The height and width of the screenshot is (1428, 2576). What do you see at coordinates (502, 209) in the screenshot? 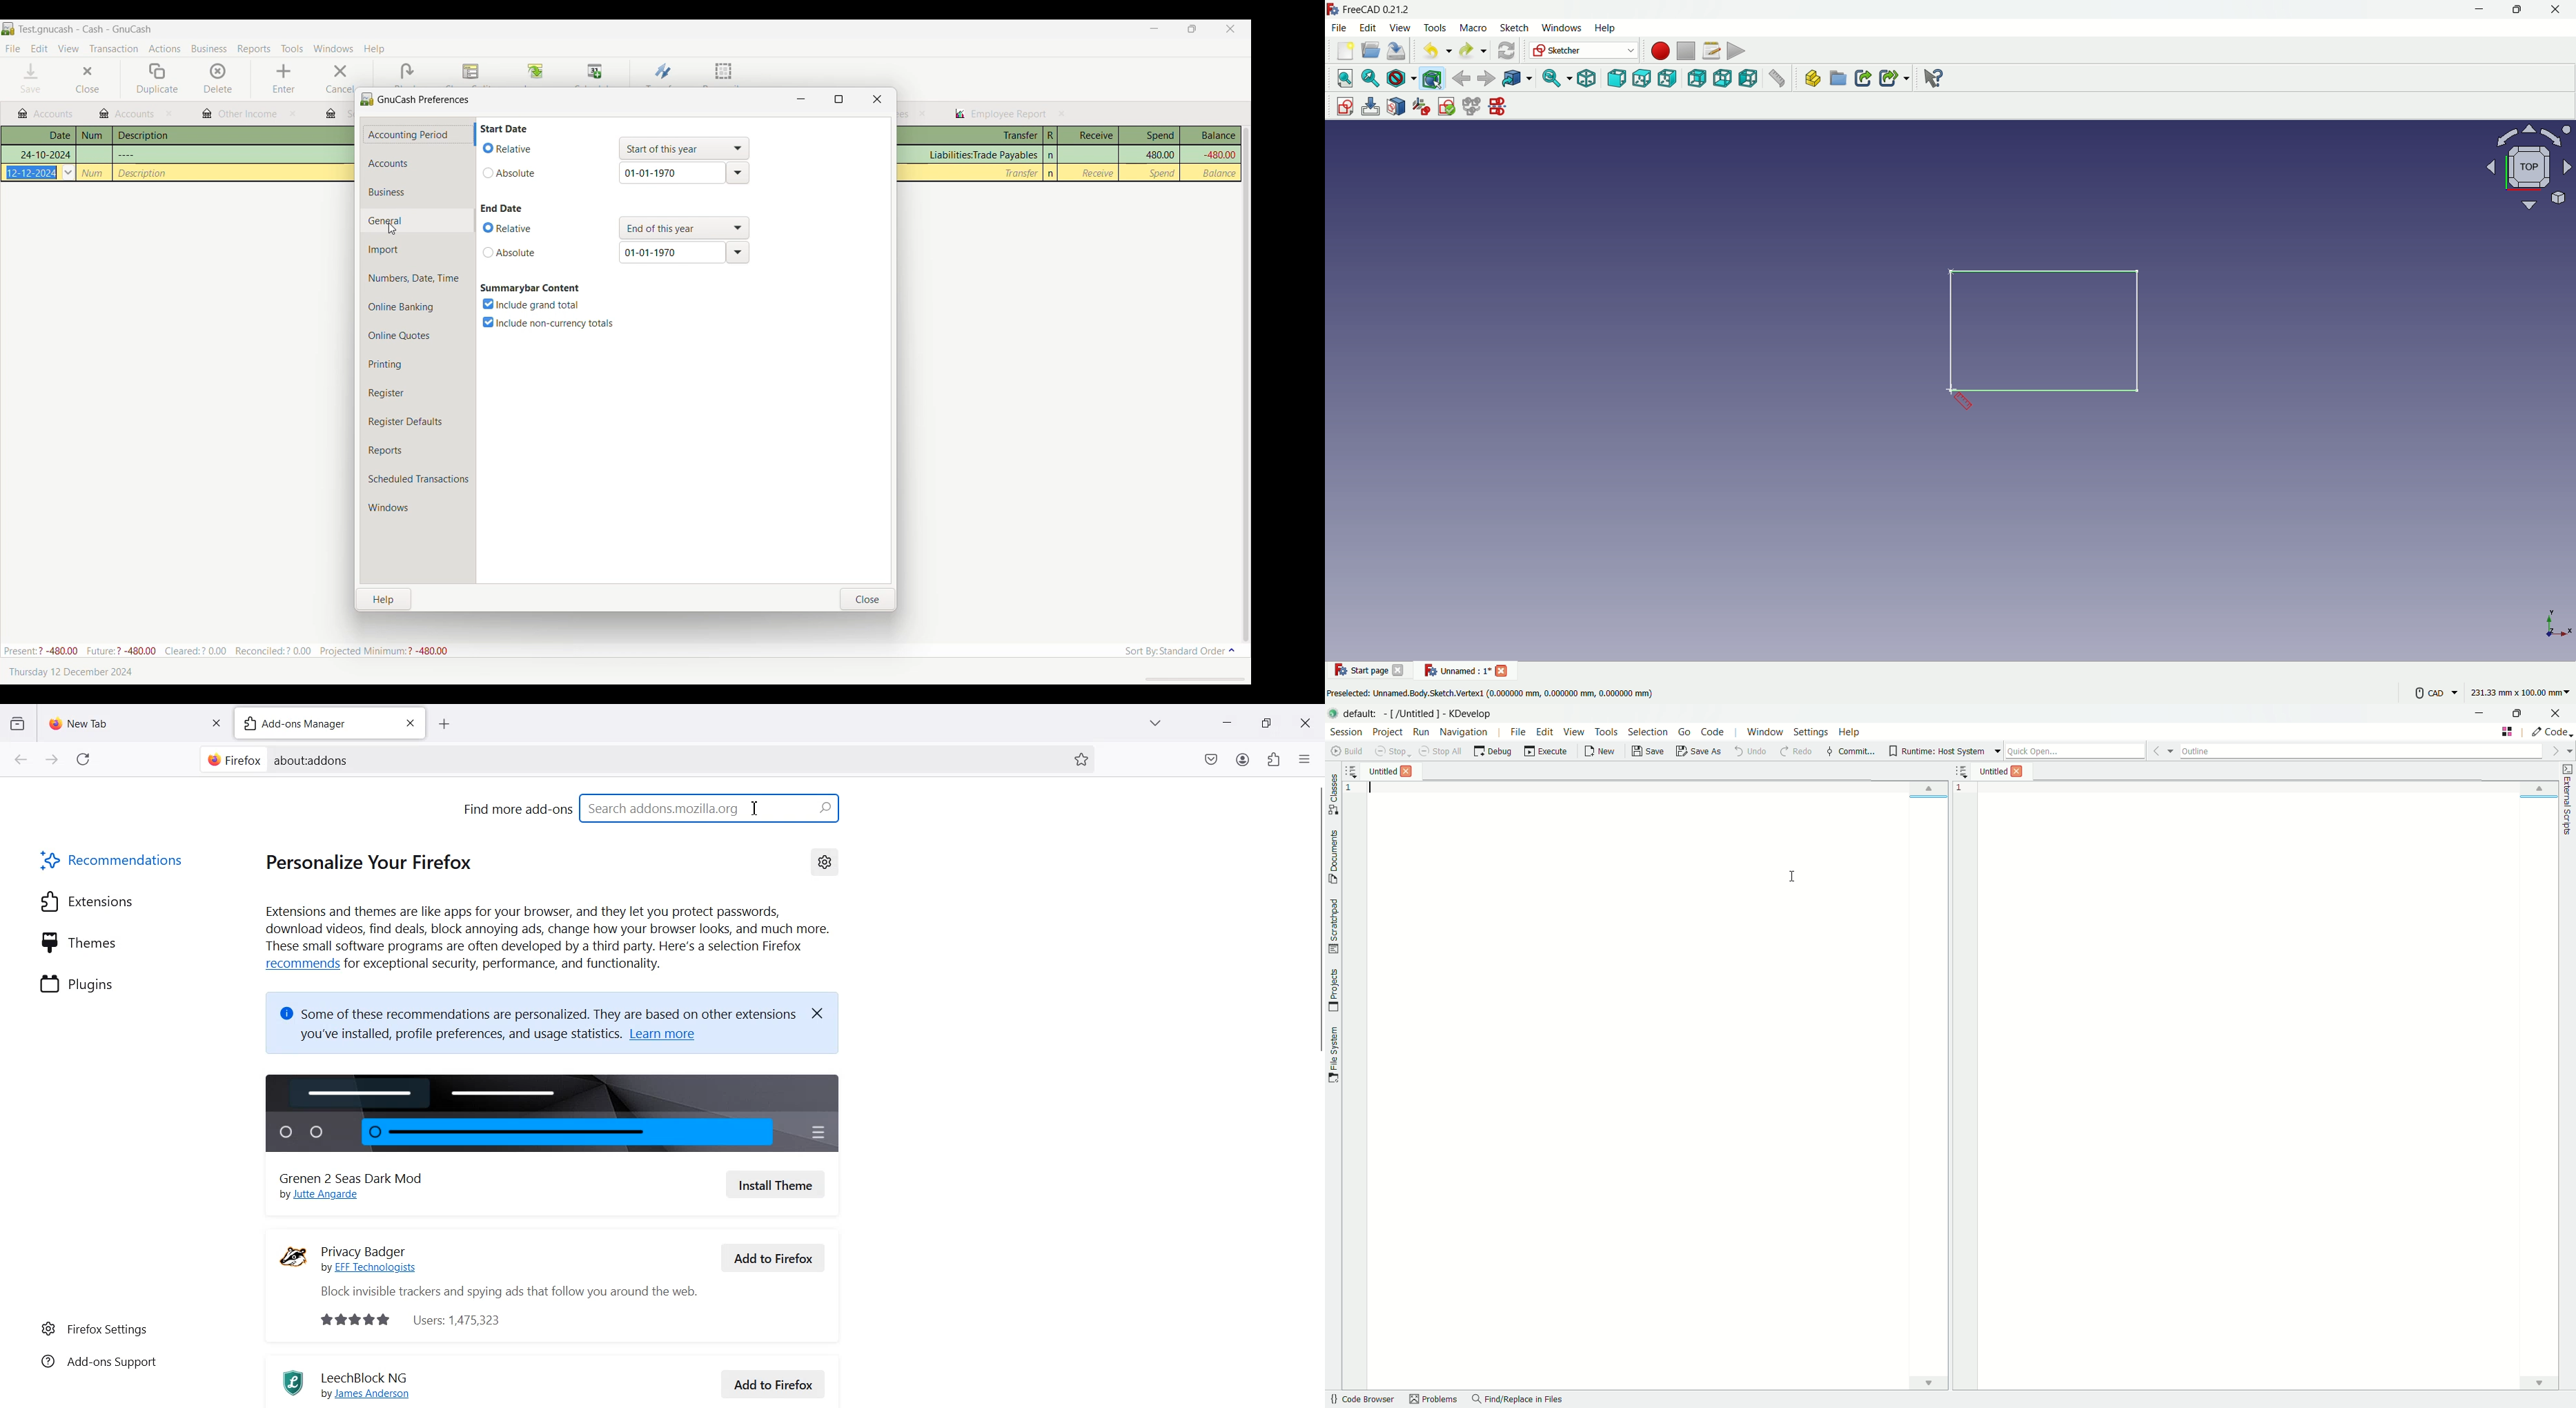
I see `Section title` at bounding box center [502, 209].